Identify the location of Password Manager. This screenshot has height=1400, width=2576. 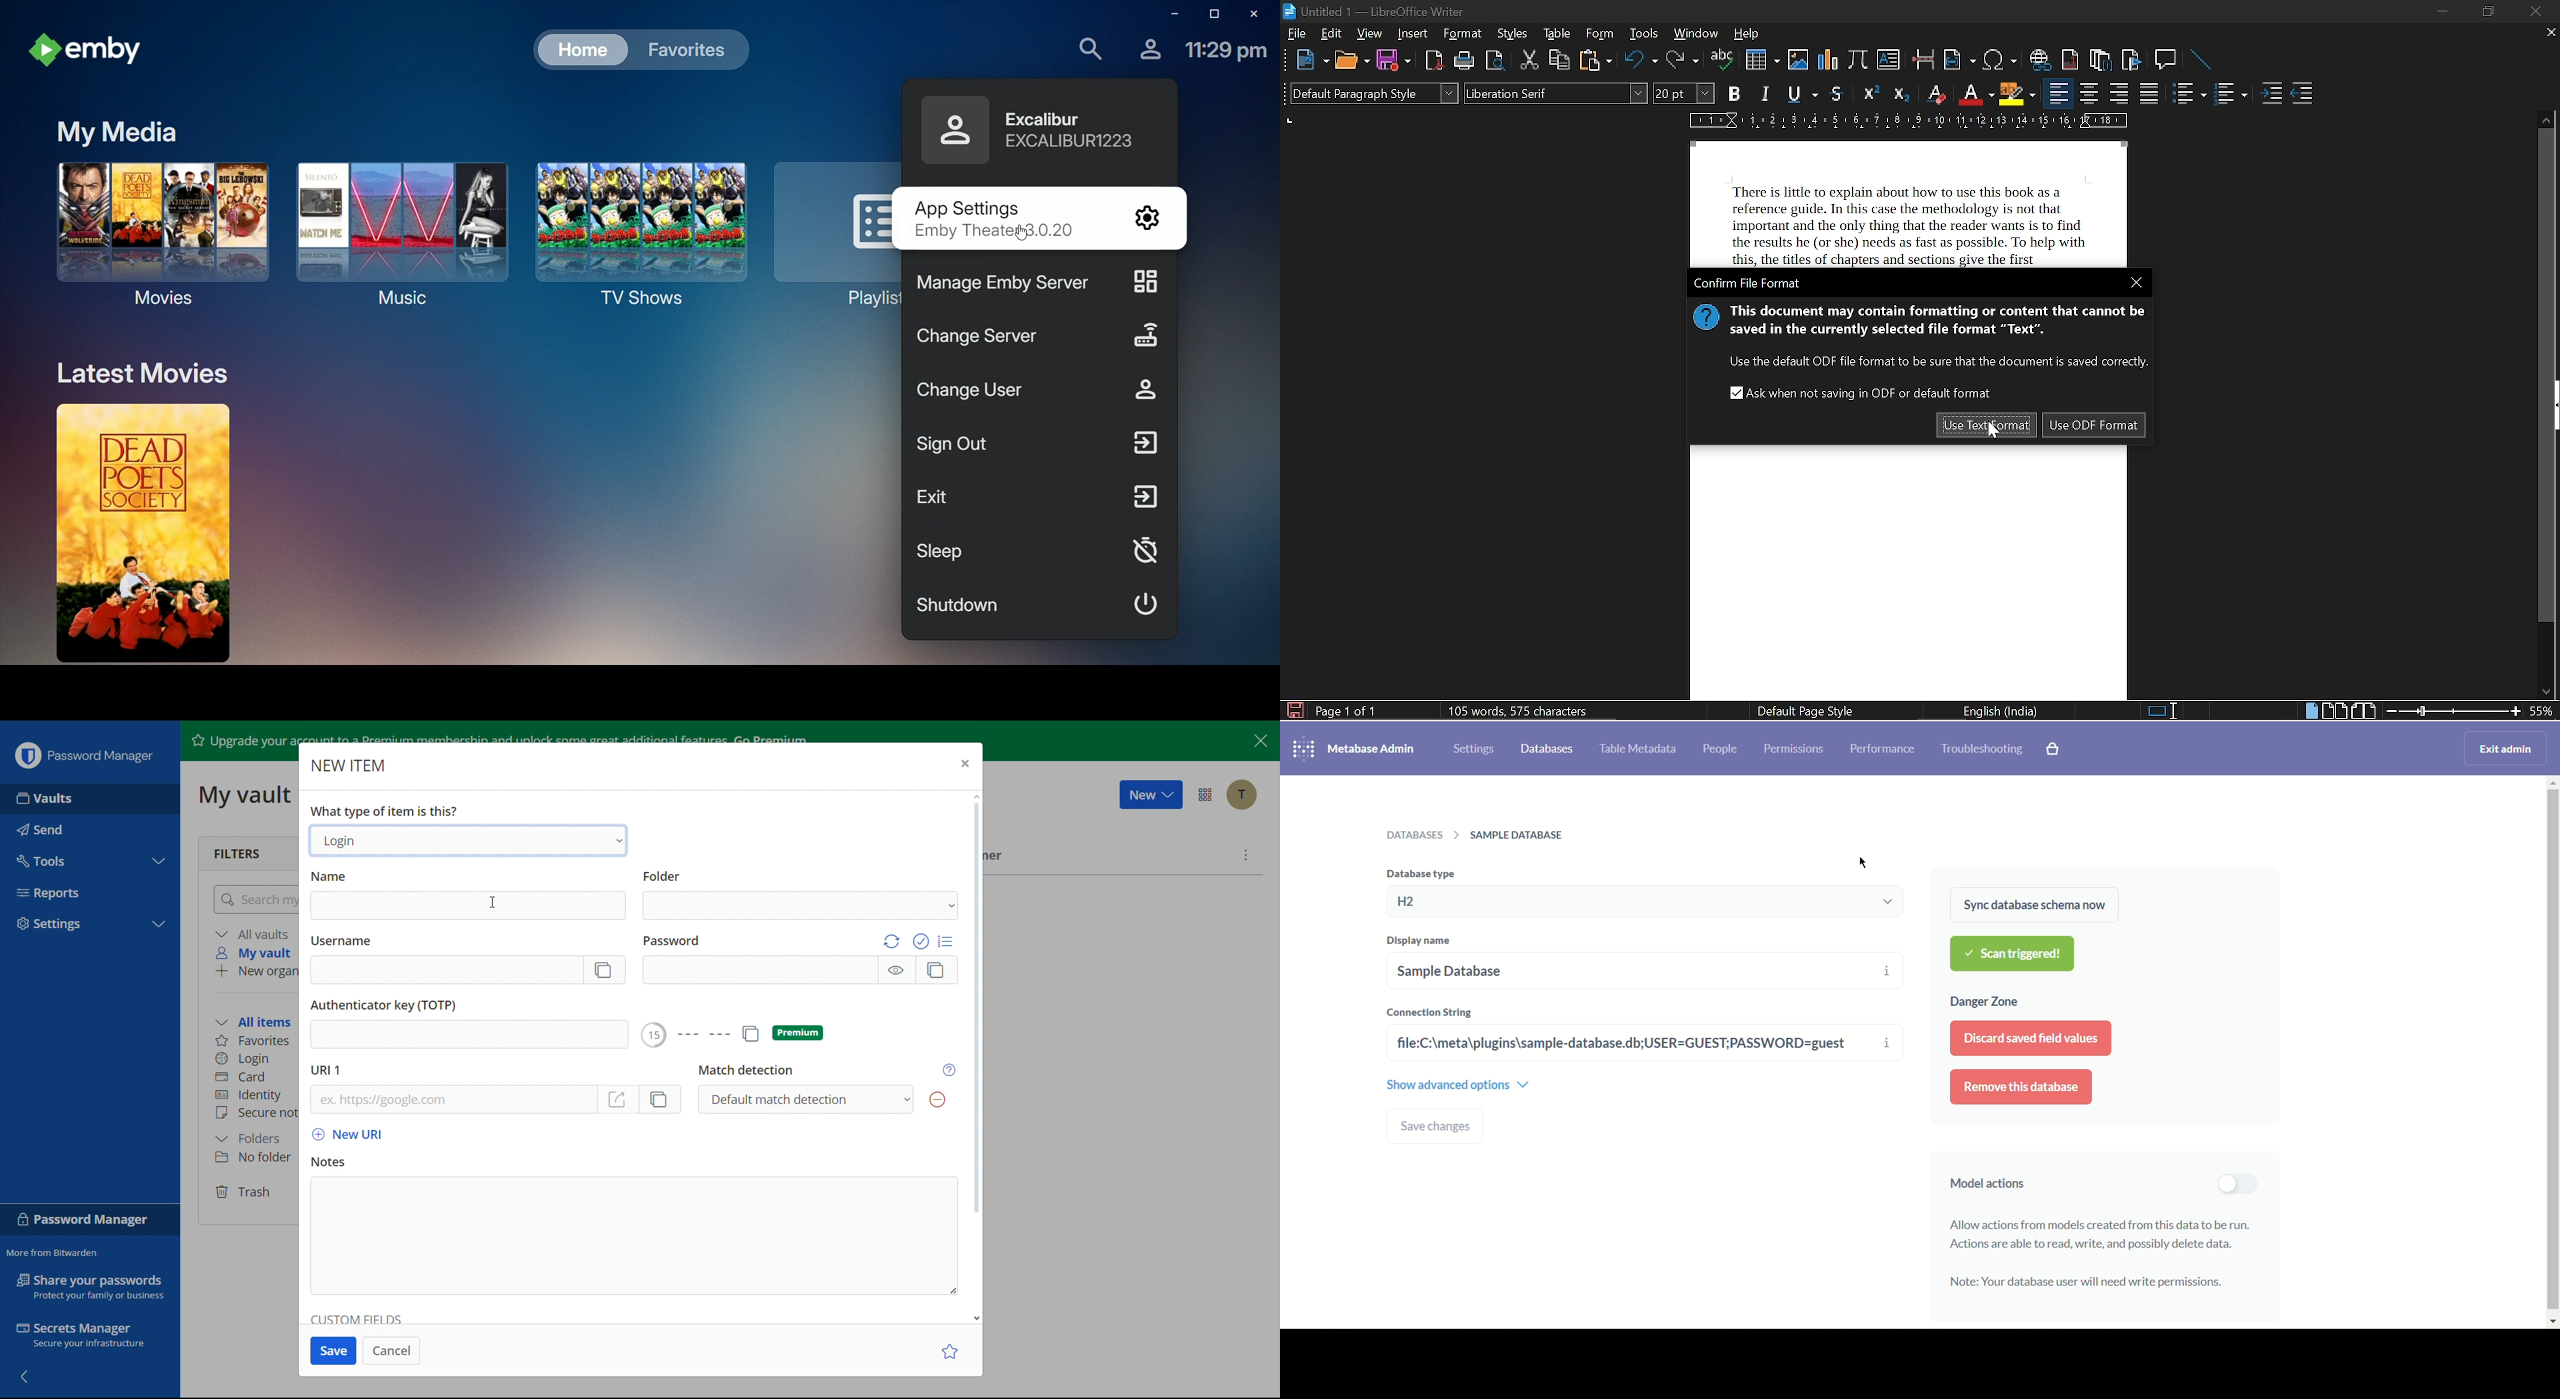
(81, 755).